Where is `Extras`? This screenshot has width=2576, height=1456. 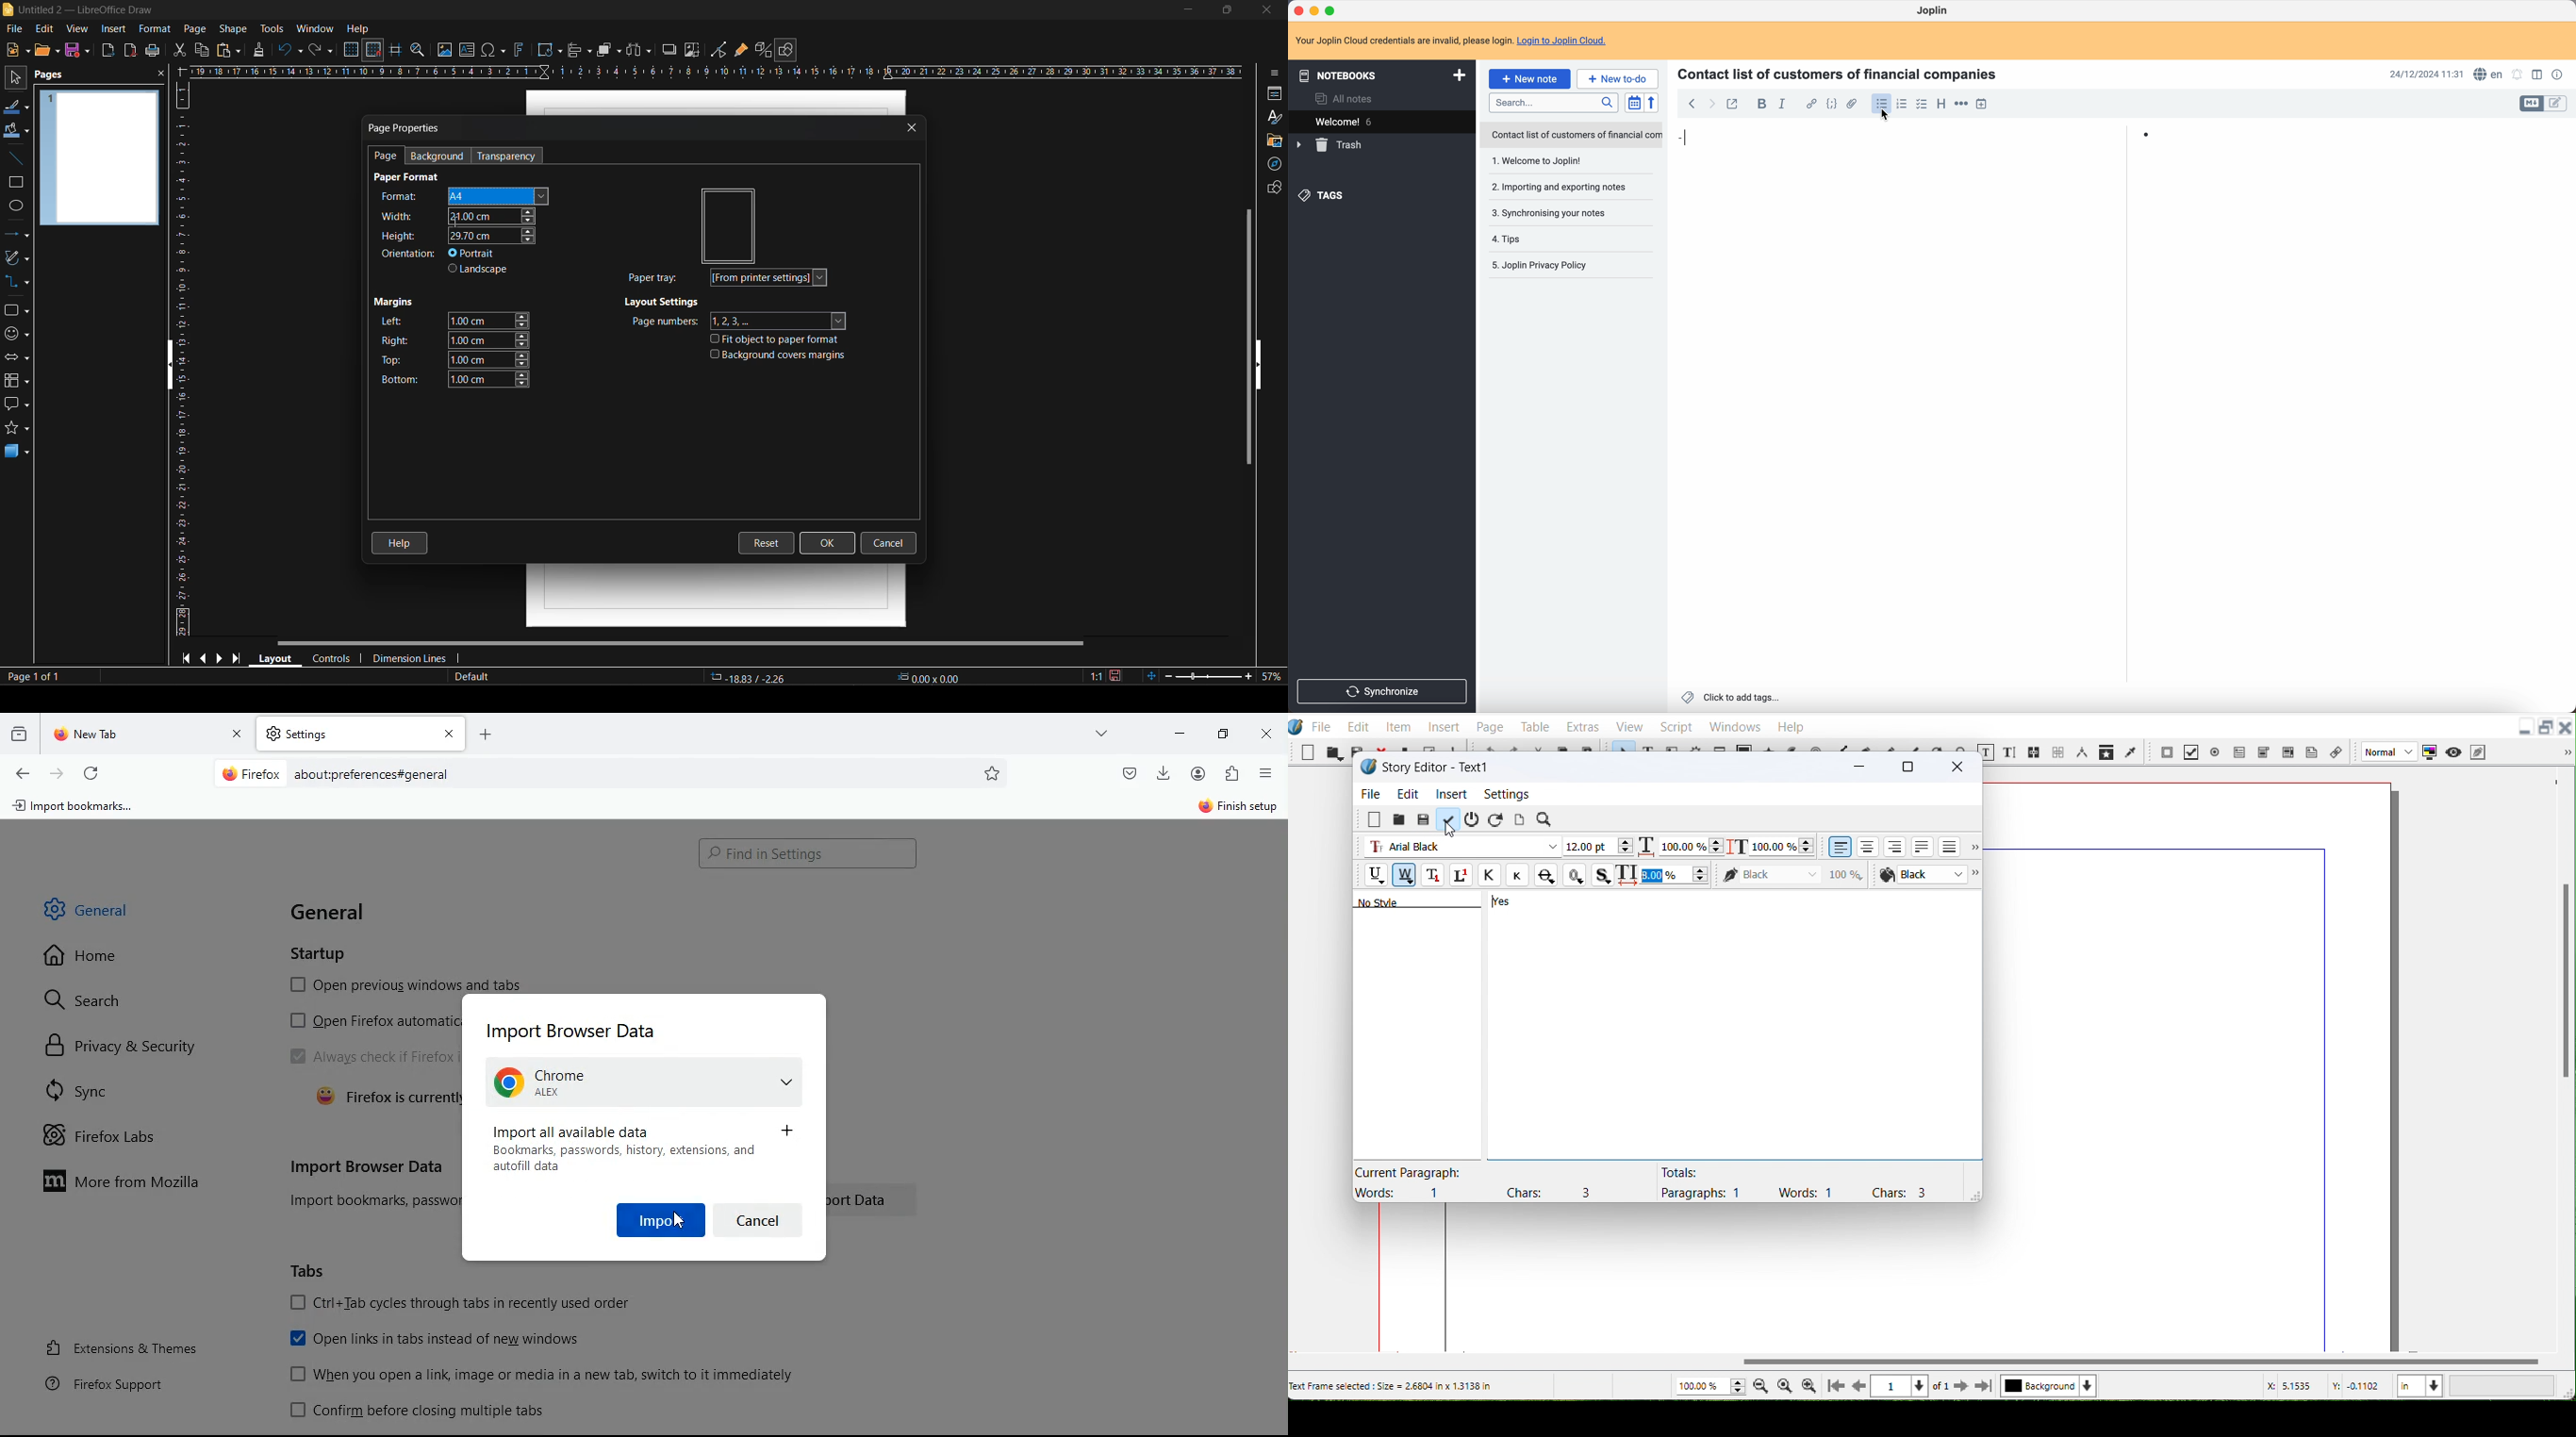
Extras is located at coordinates (1583, 725).